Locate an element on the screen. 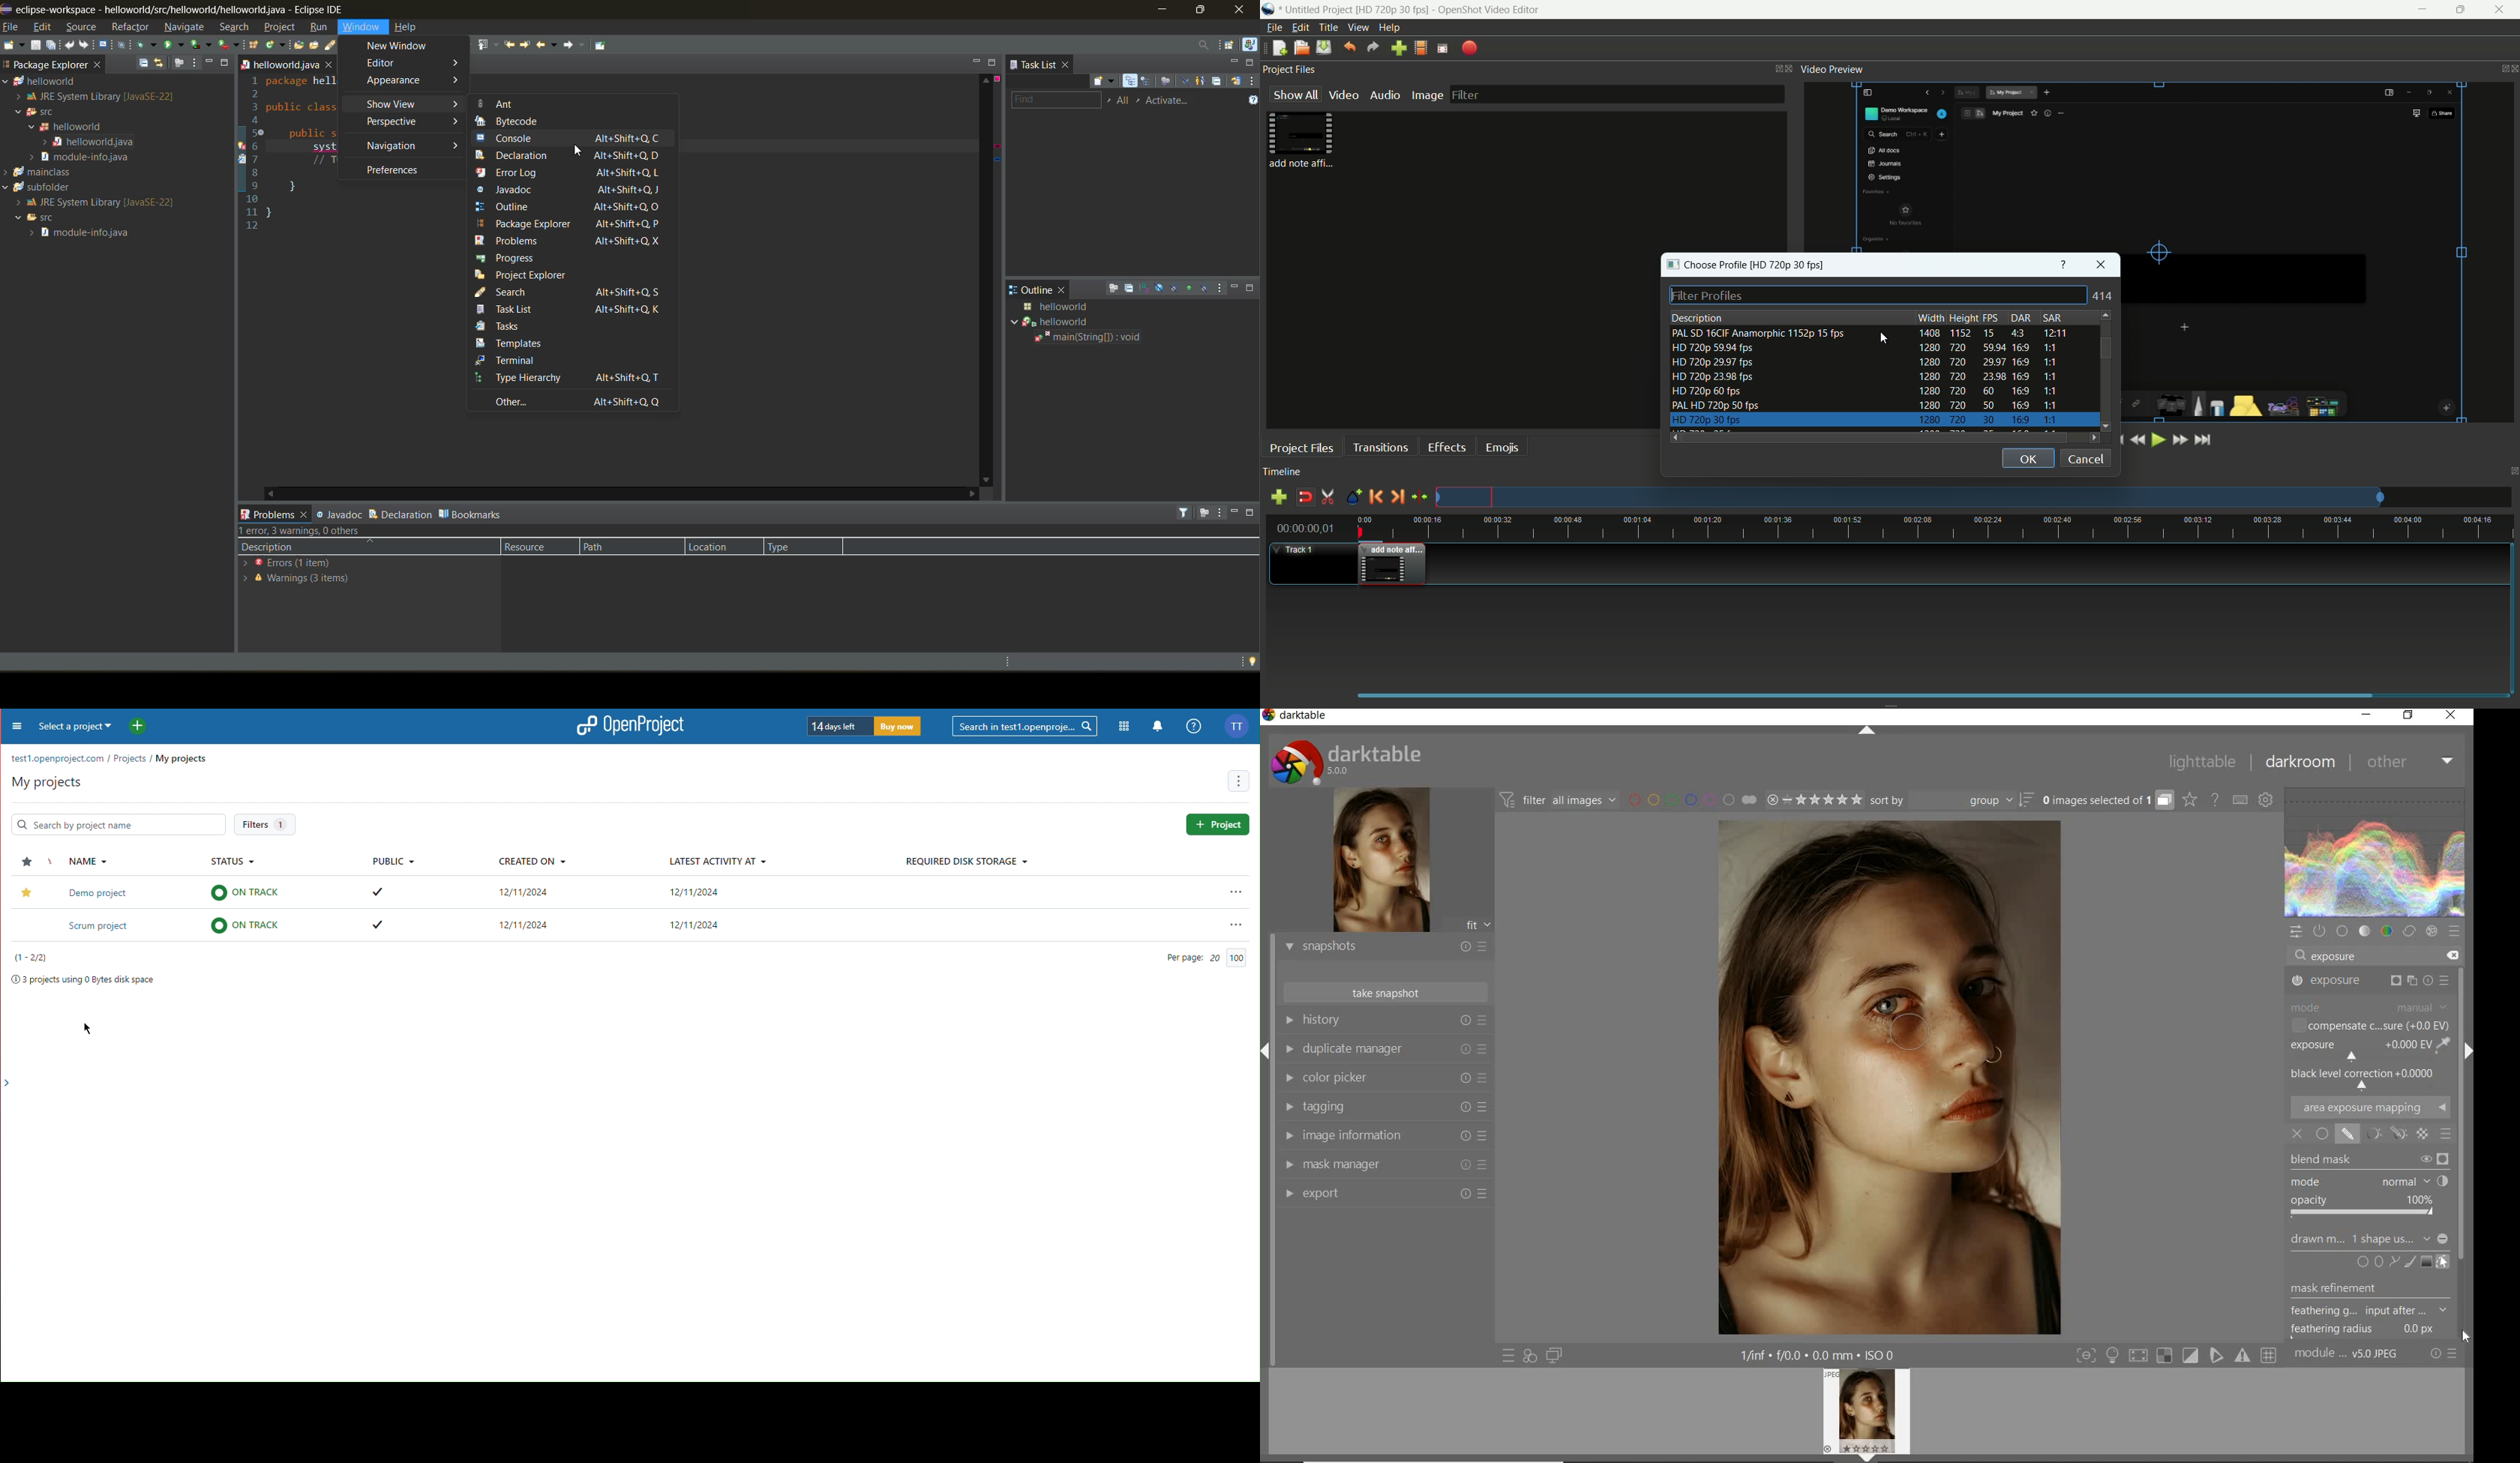 This screenshot has width=2520, height=1484. run last tool is located at coordinates (230, 45).